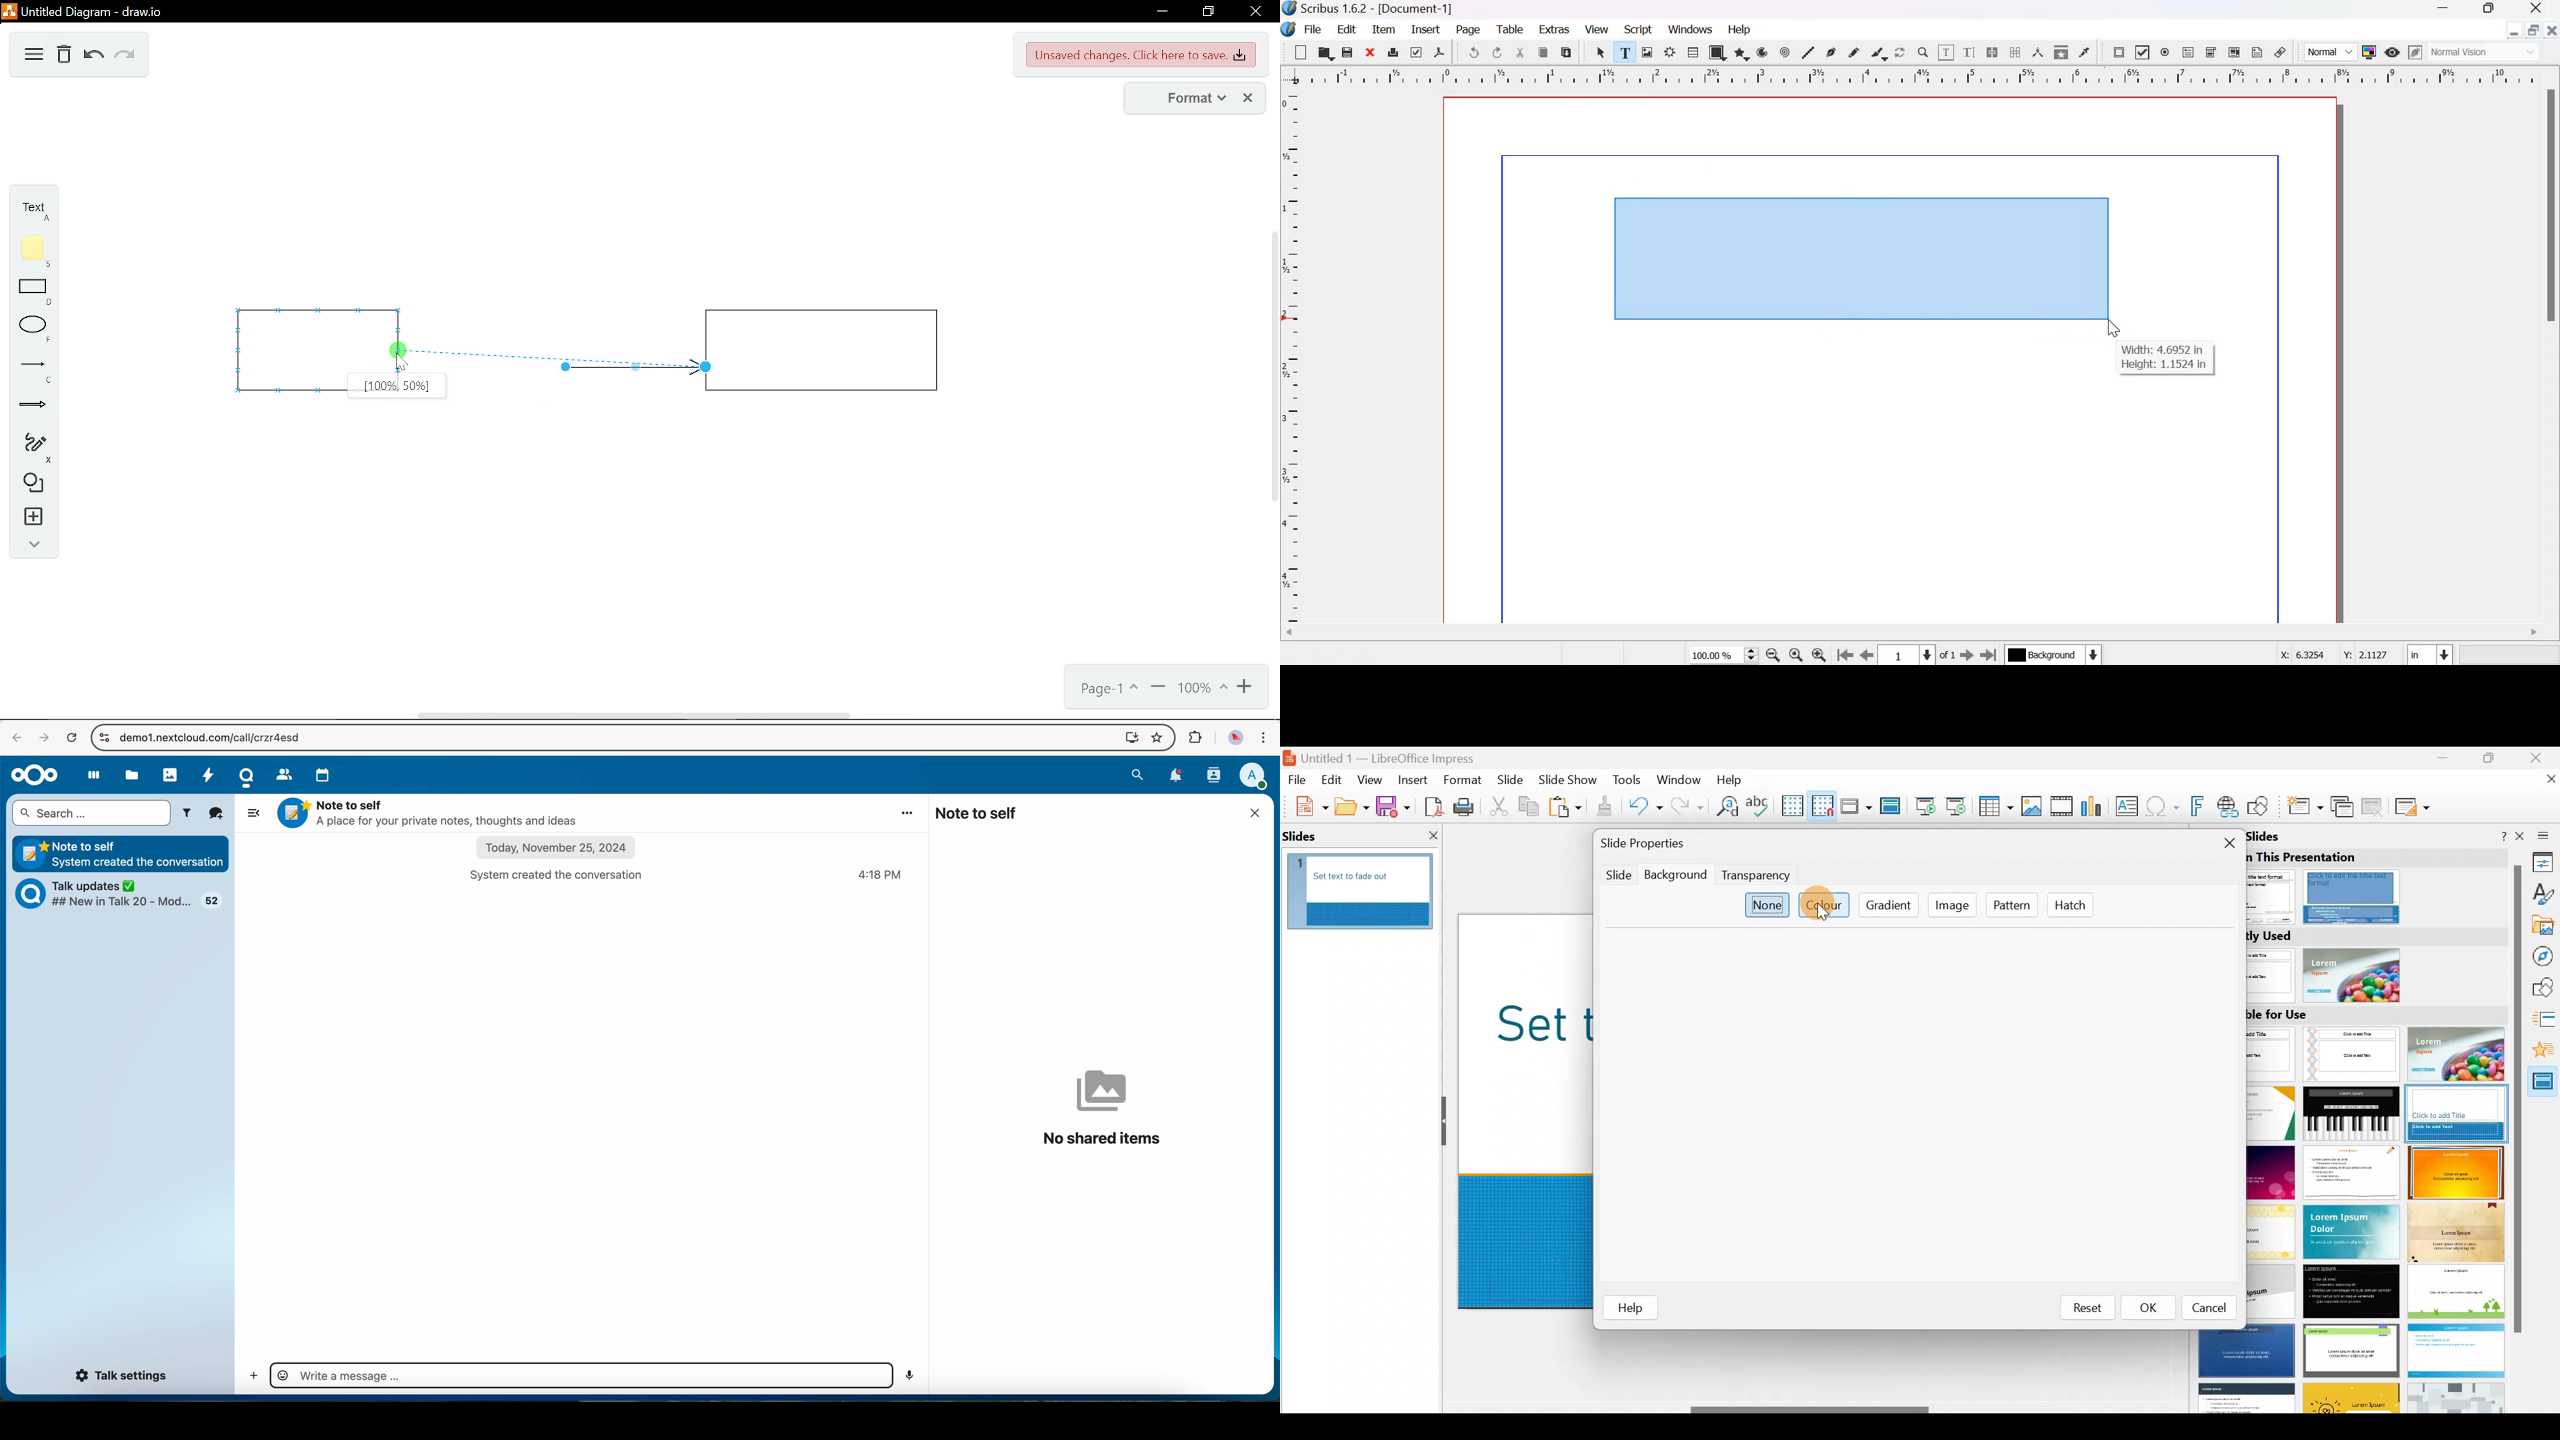 This screenshot has height=1456, width=2576. What do you see at coordinates (1158, 691) in the screenshot?
I see `zoom out` at bounding box center [1158, 691].